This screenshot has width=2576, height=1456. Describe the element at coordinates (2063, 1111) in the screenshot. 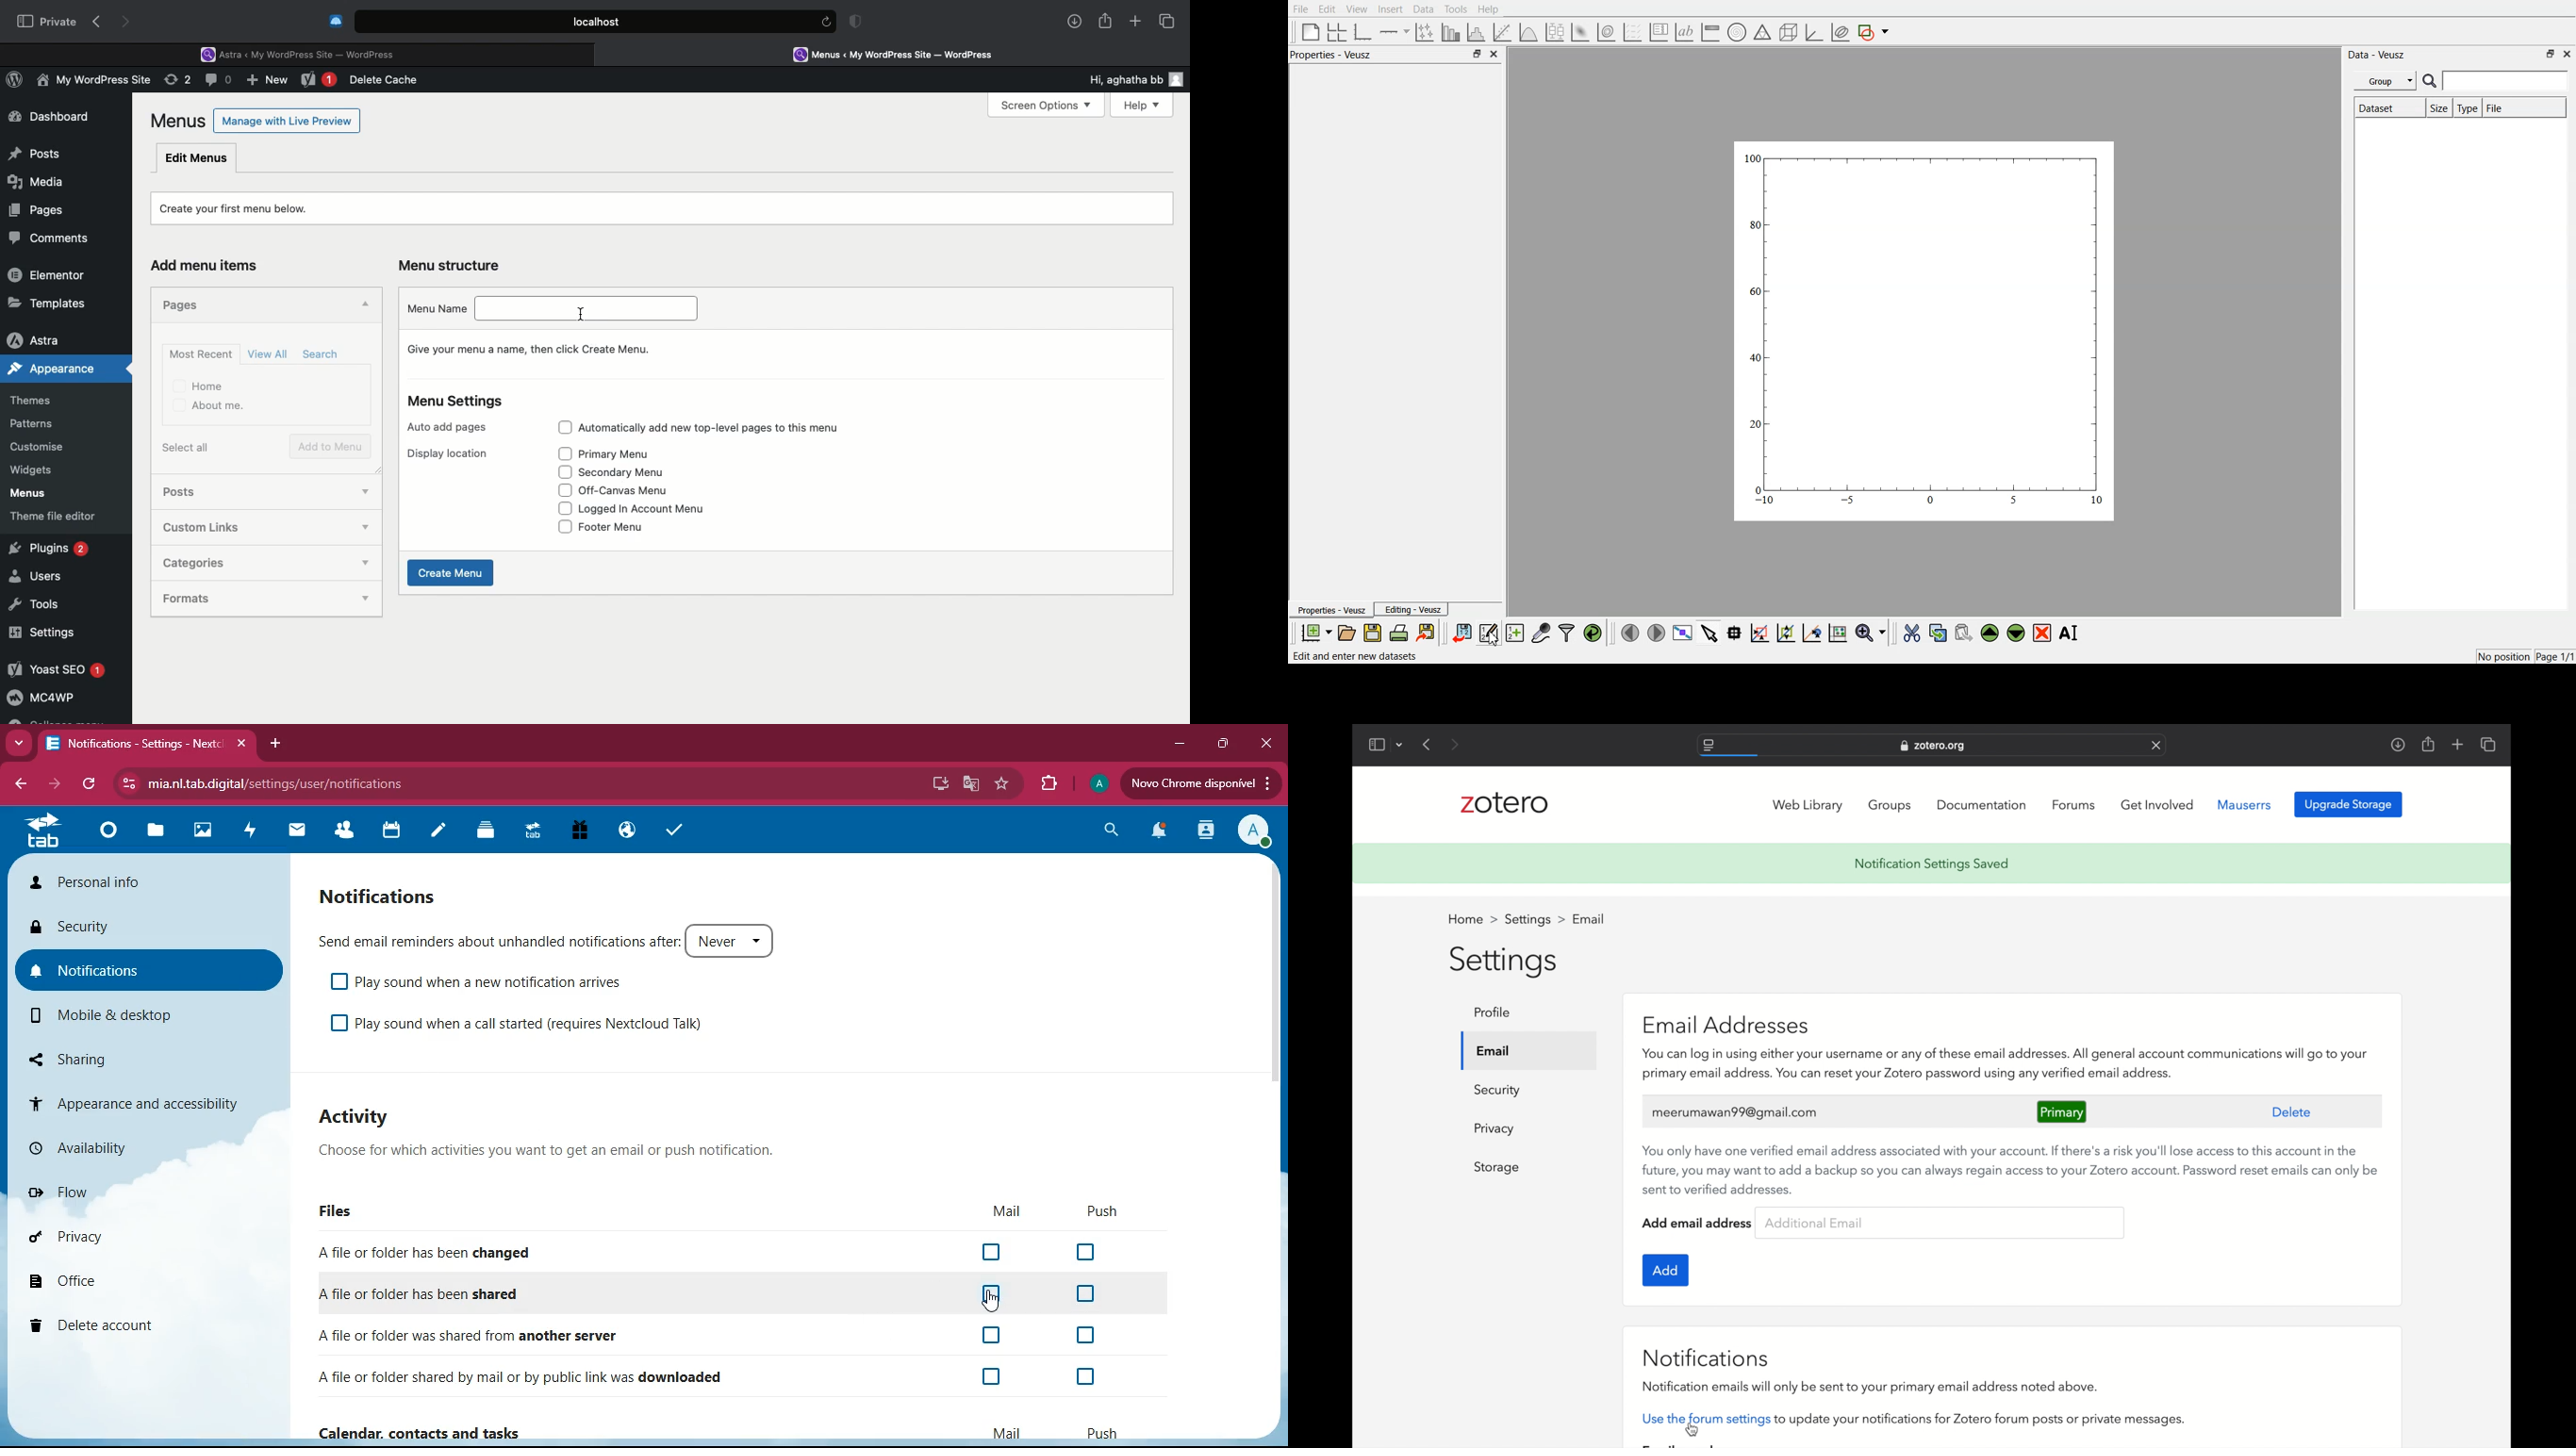

I see `primary` at that location.